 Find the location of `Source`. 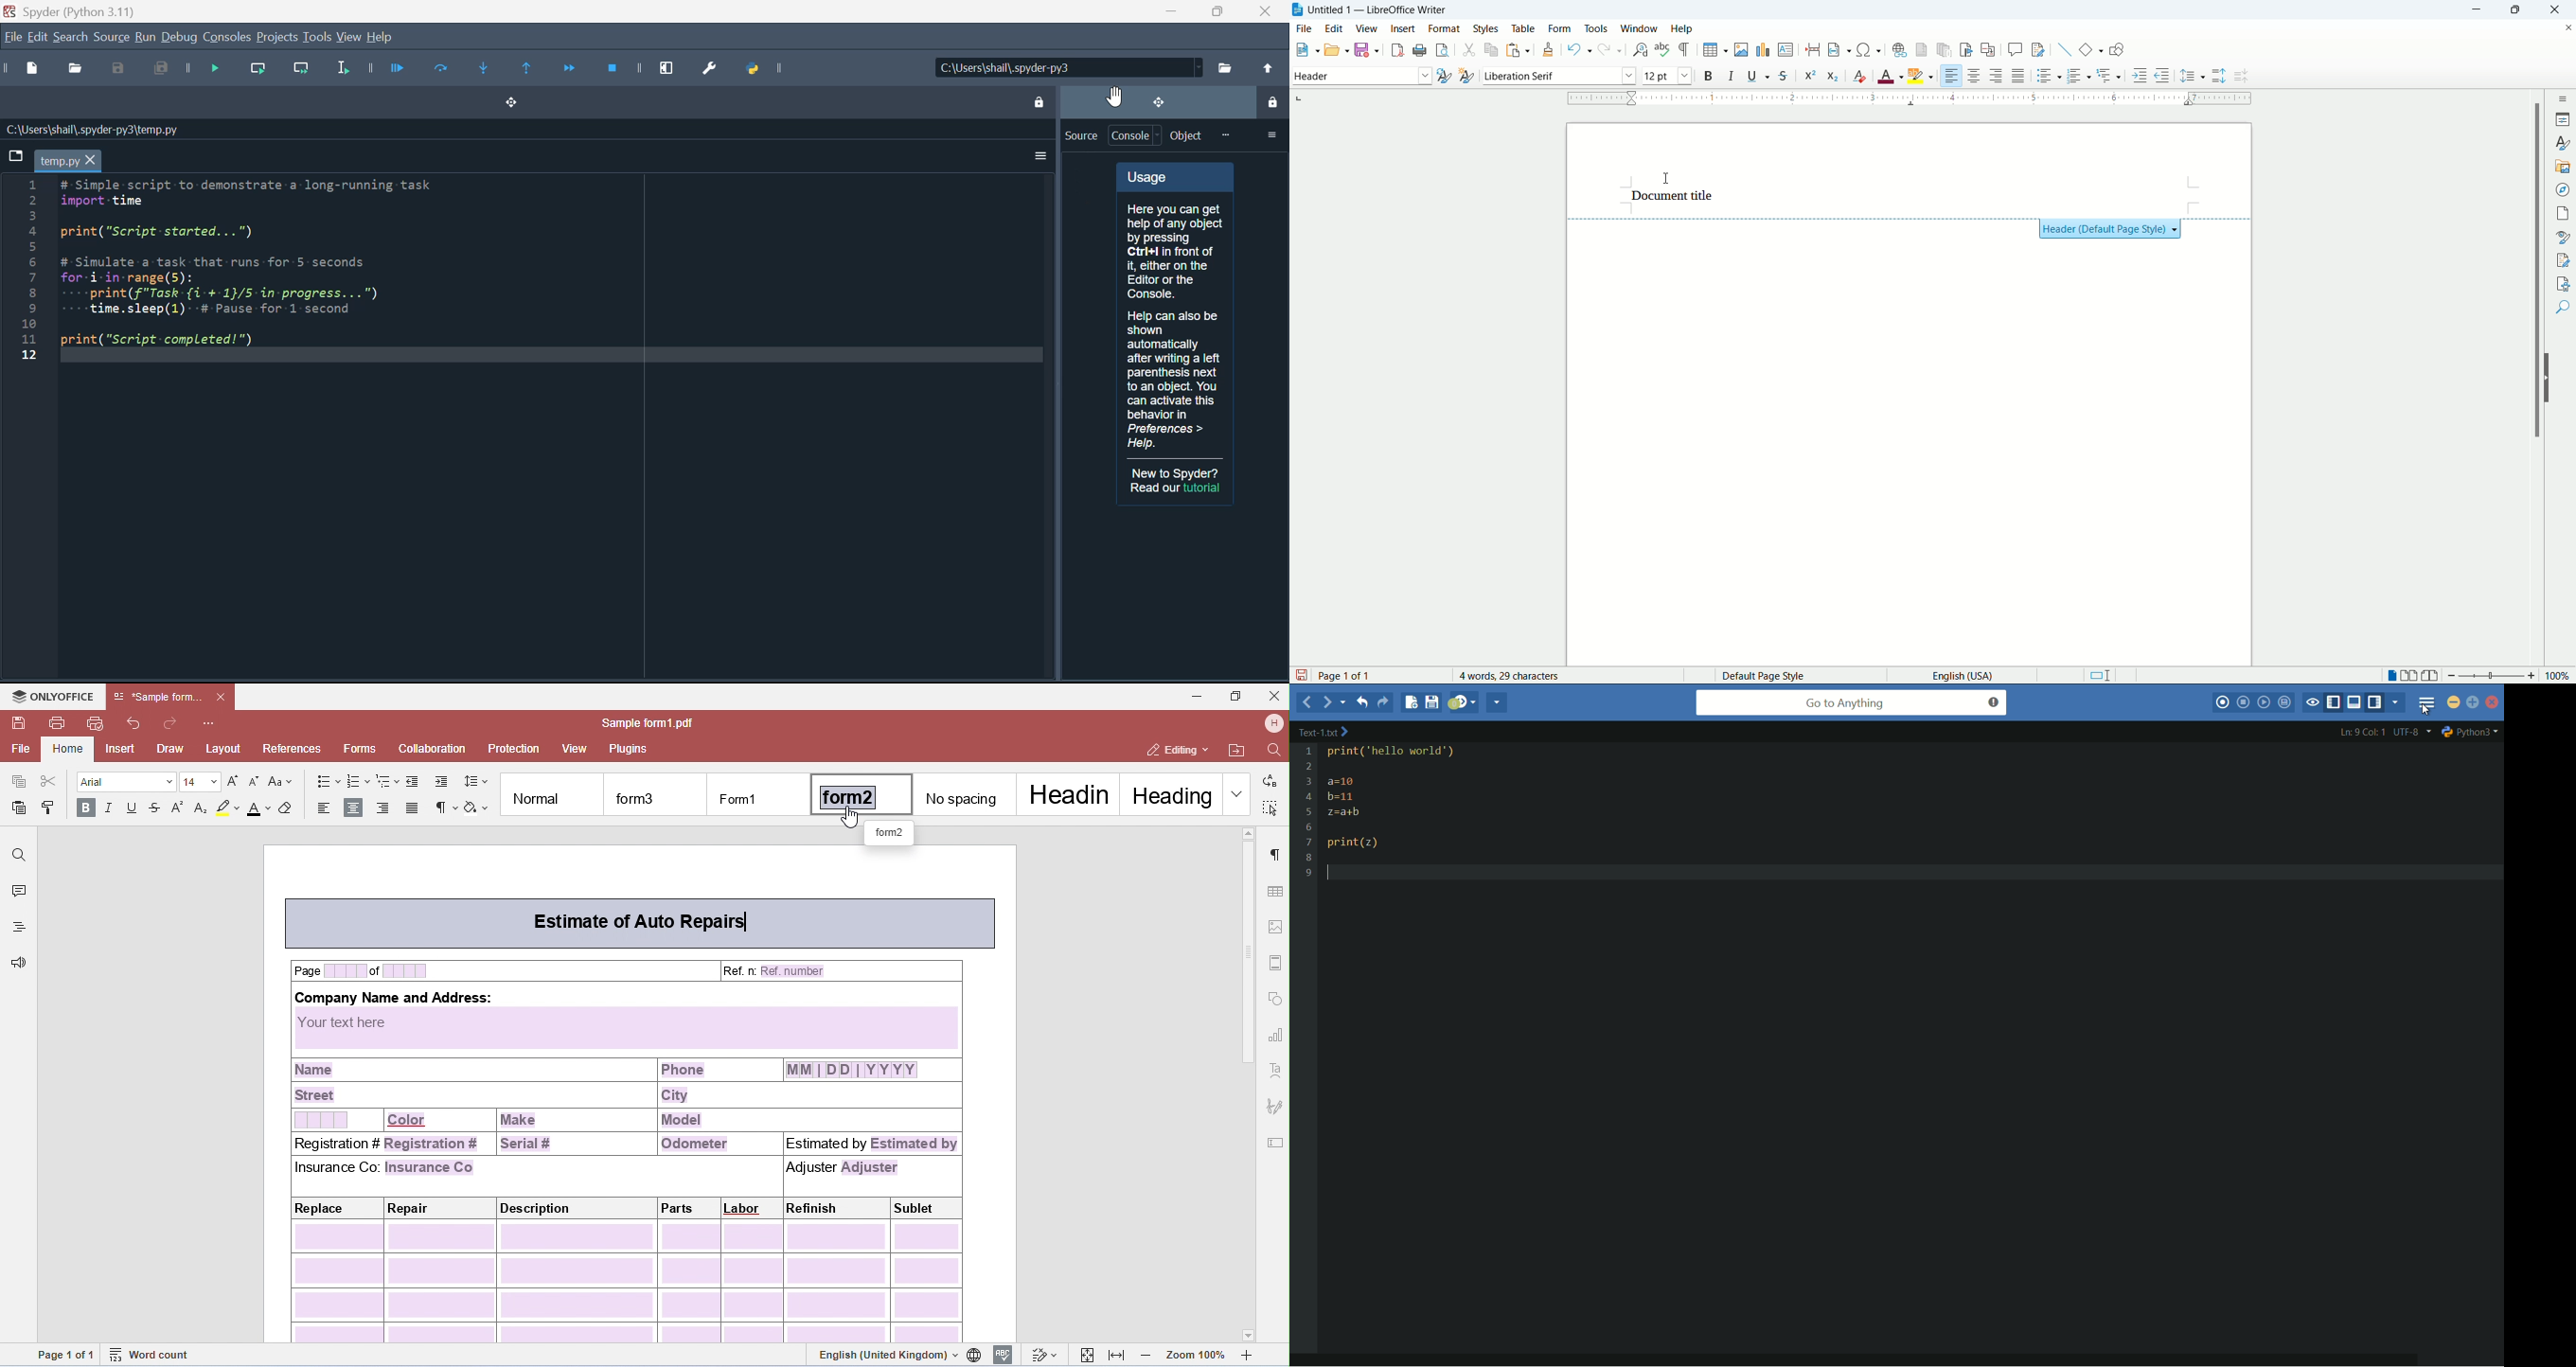

Source is located at coordinates (1081, 136).